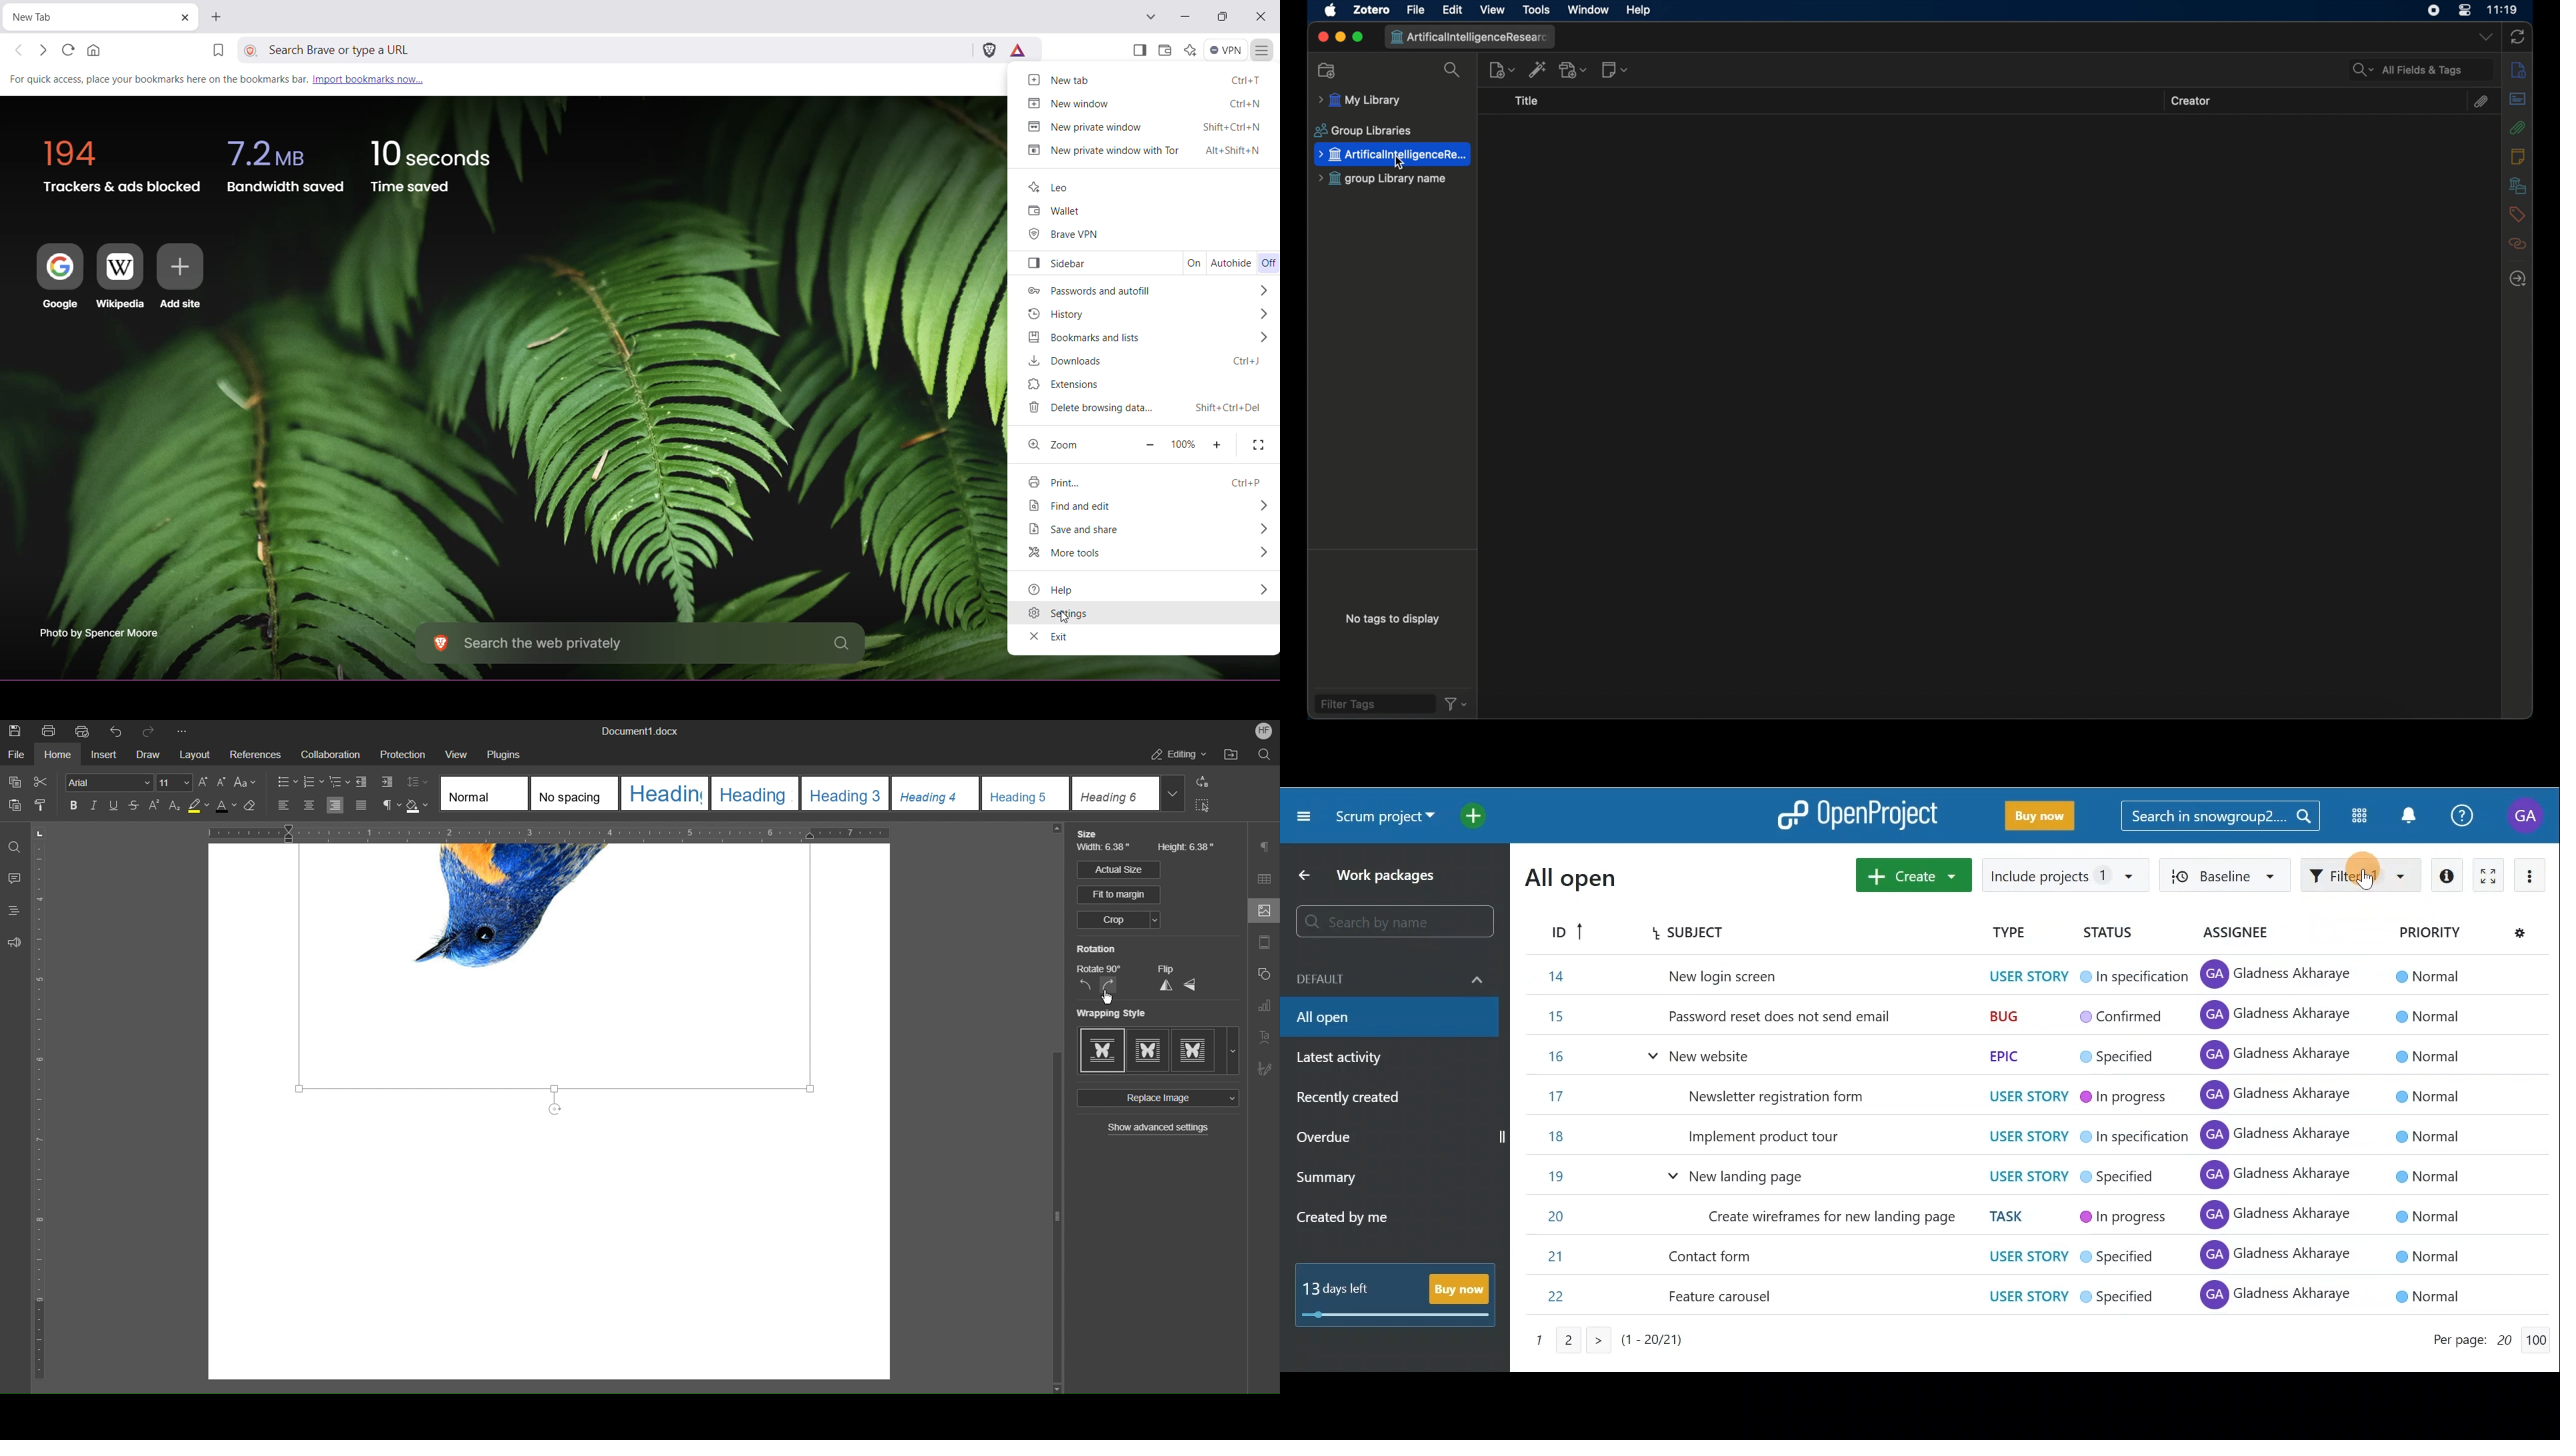 The height and width of the screenshot is (1456, 2576). Describe the element at coordinates (2517, 99) in the screenshot. I see `abstract` at that location.